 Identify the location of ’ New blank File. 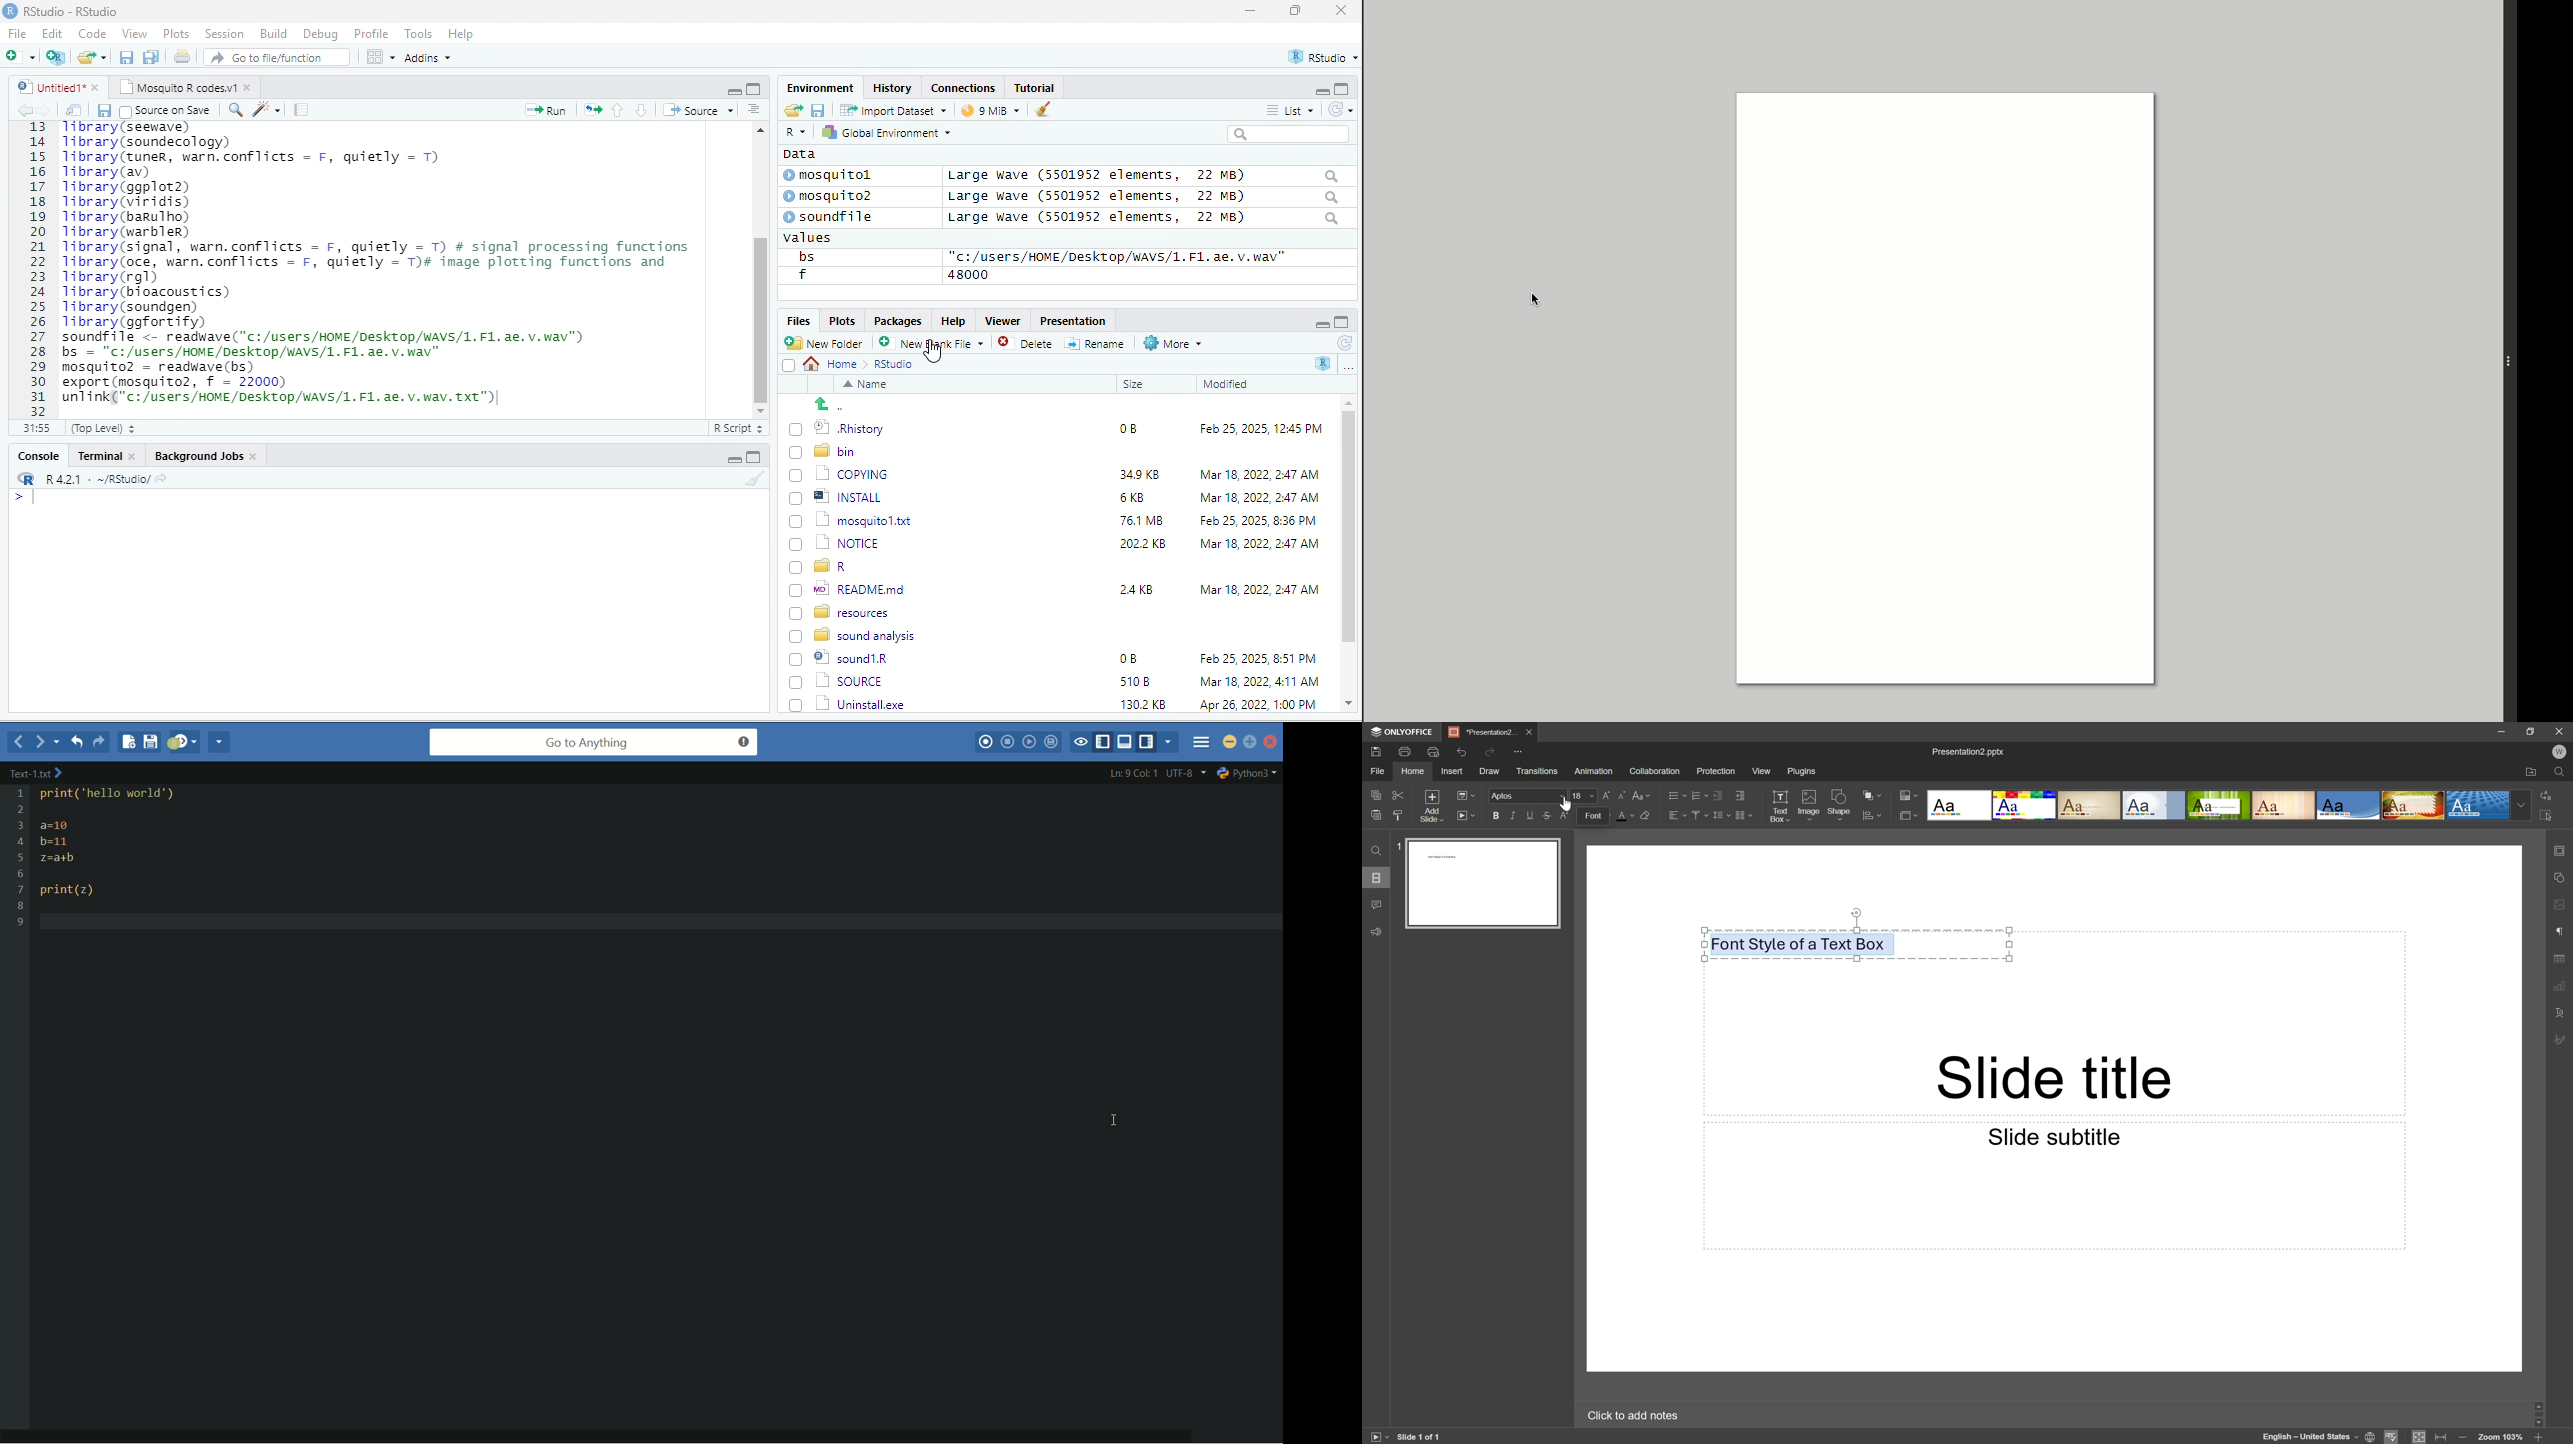
(937, 346).